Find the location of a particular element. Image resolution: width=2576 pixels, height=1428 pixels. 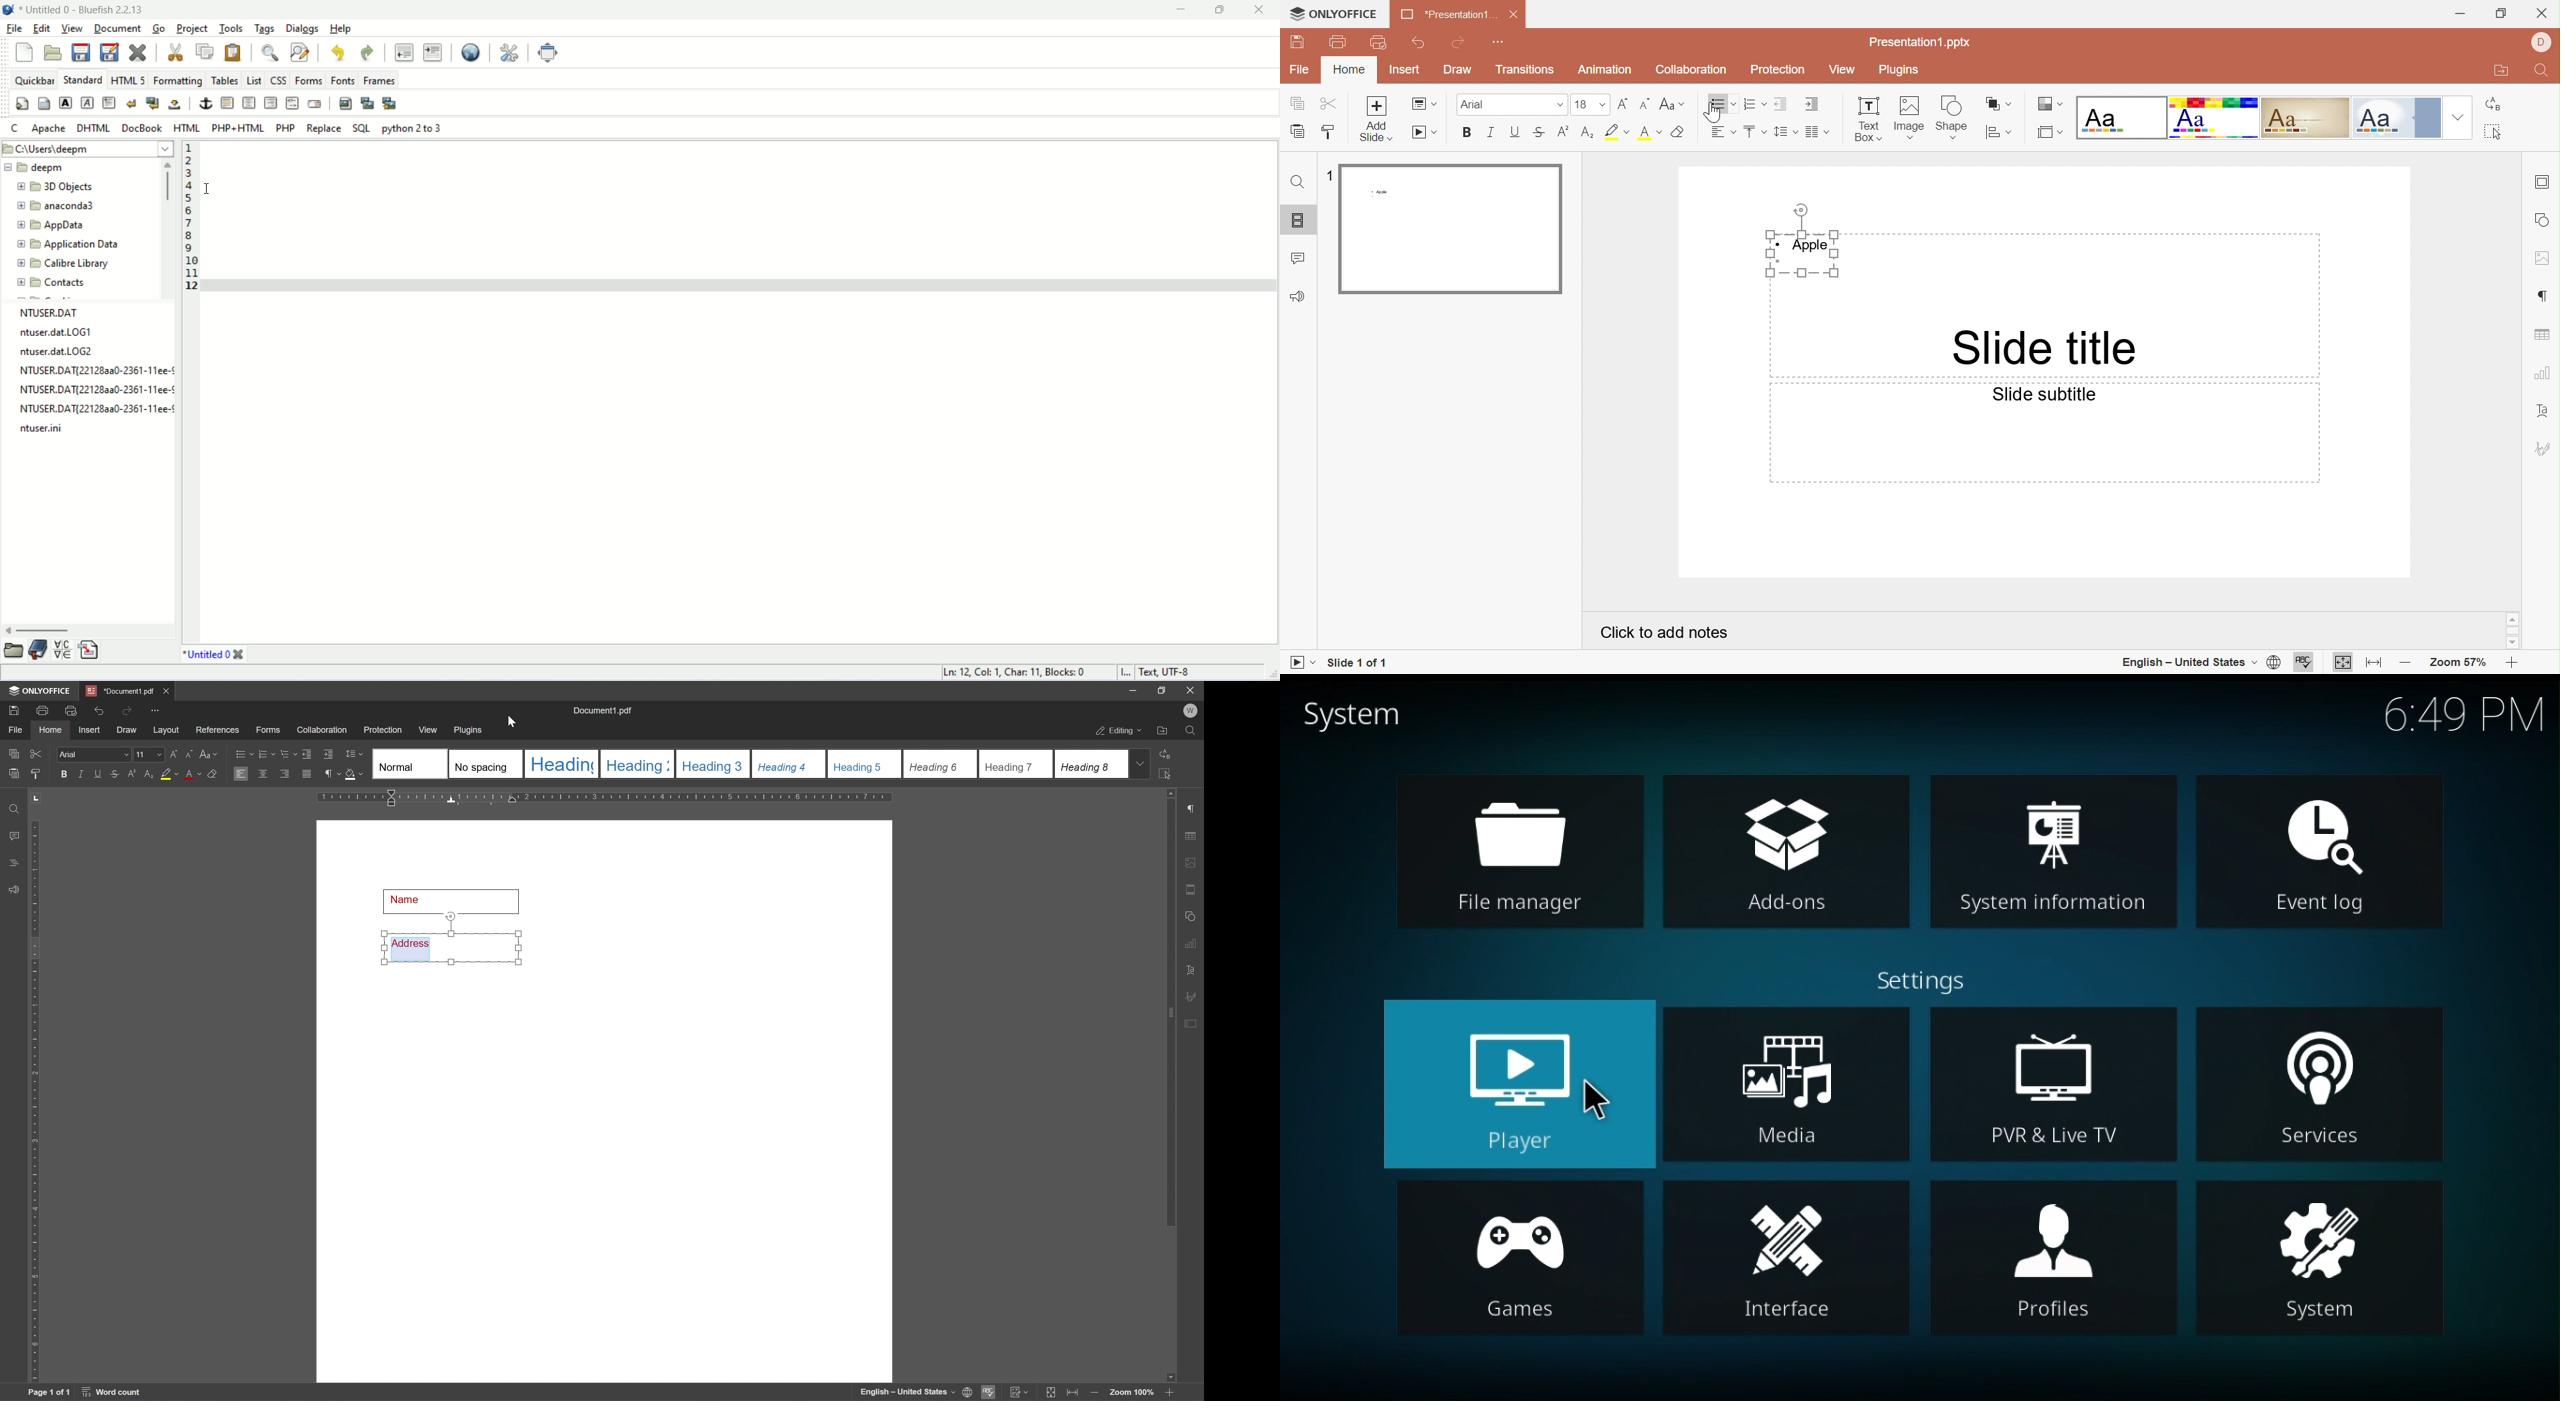

Open file location is located at coordinates (2504, 73).